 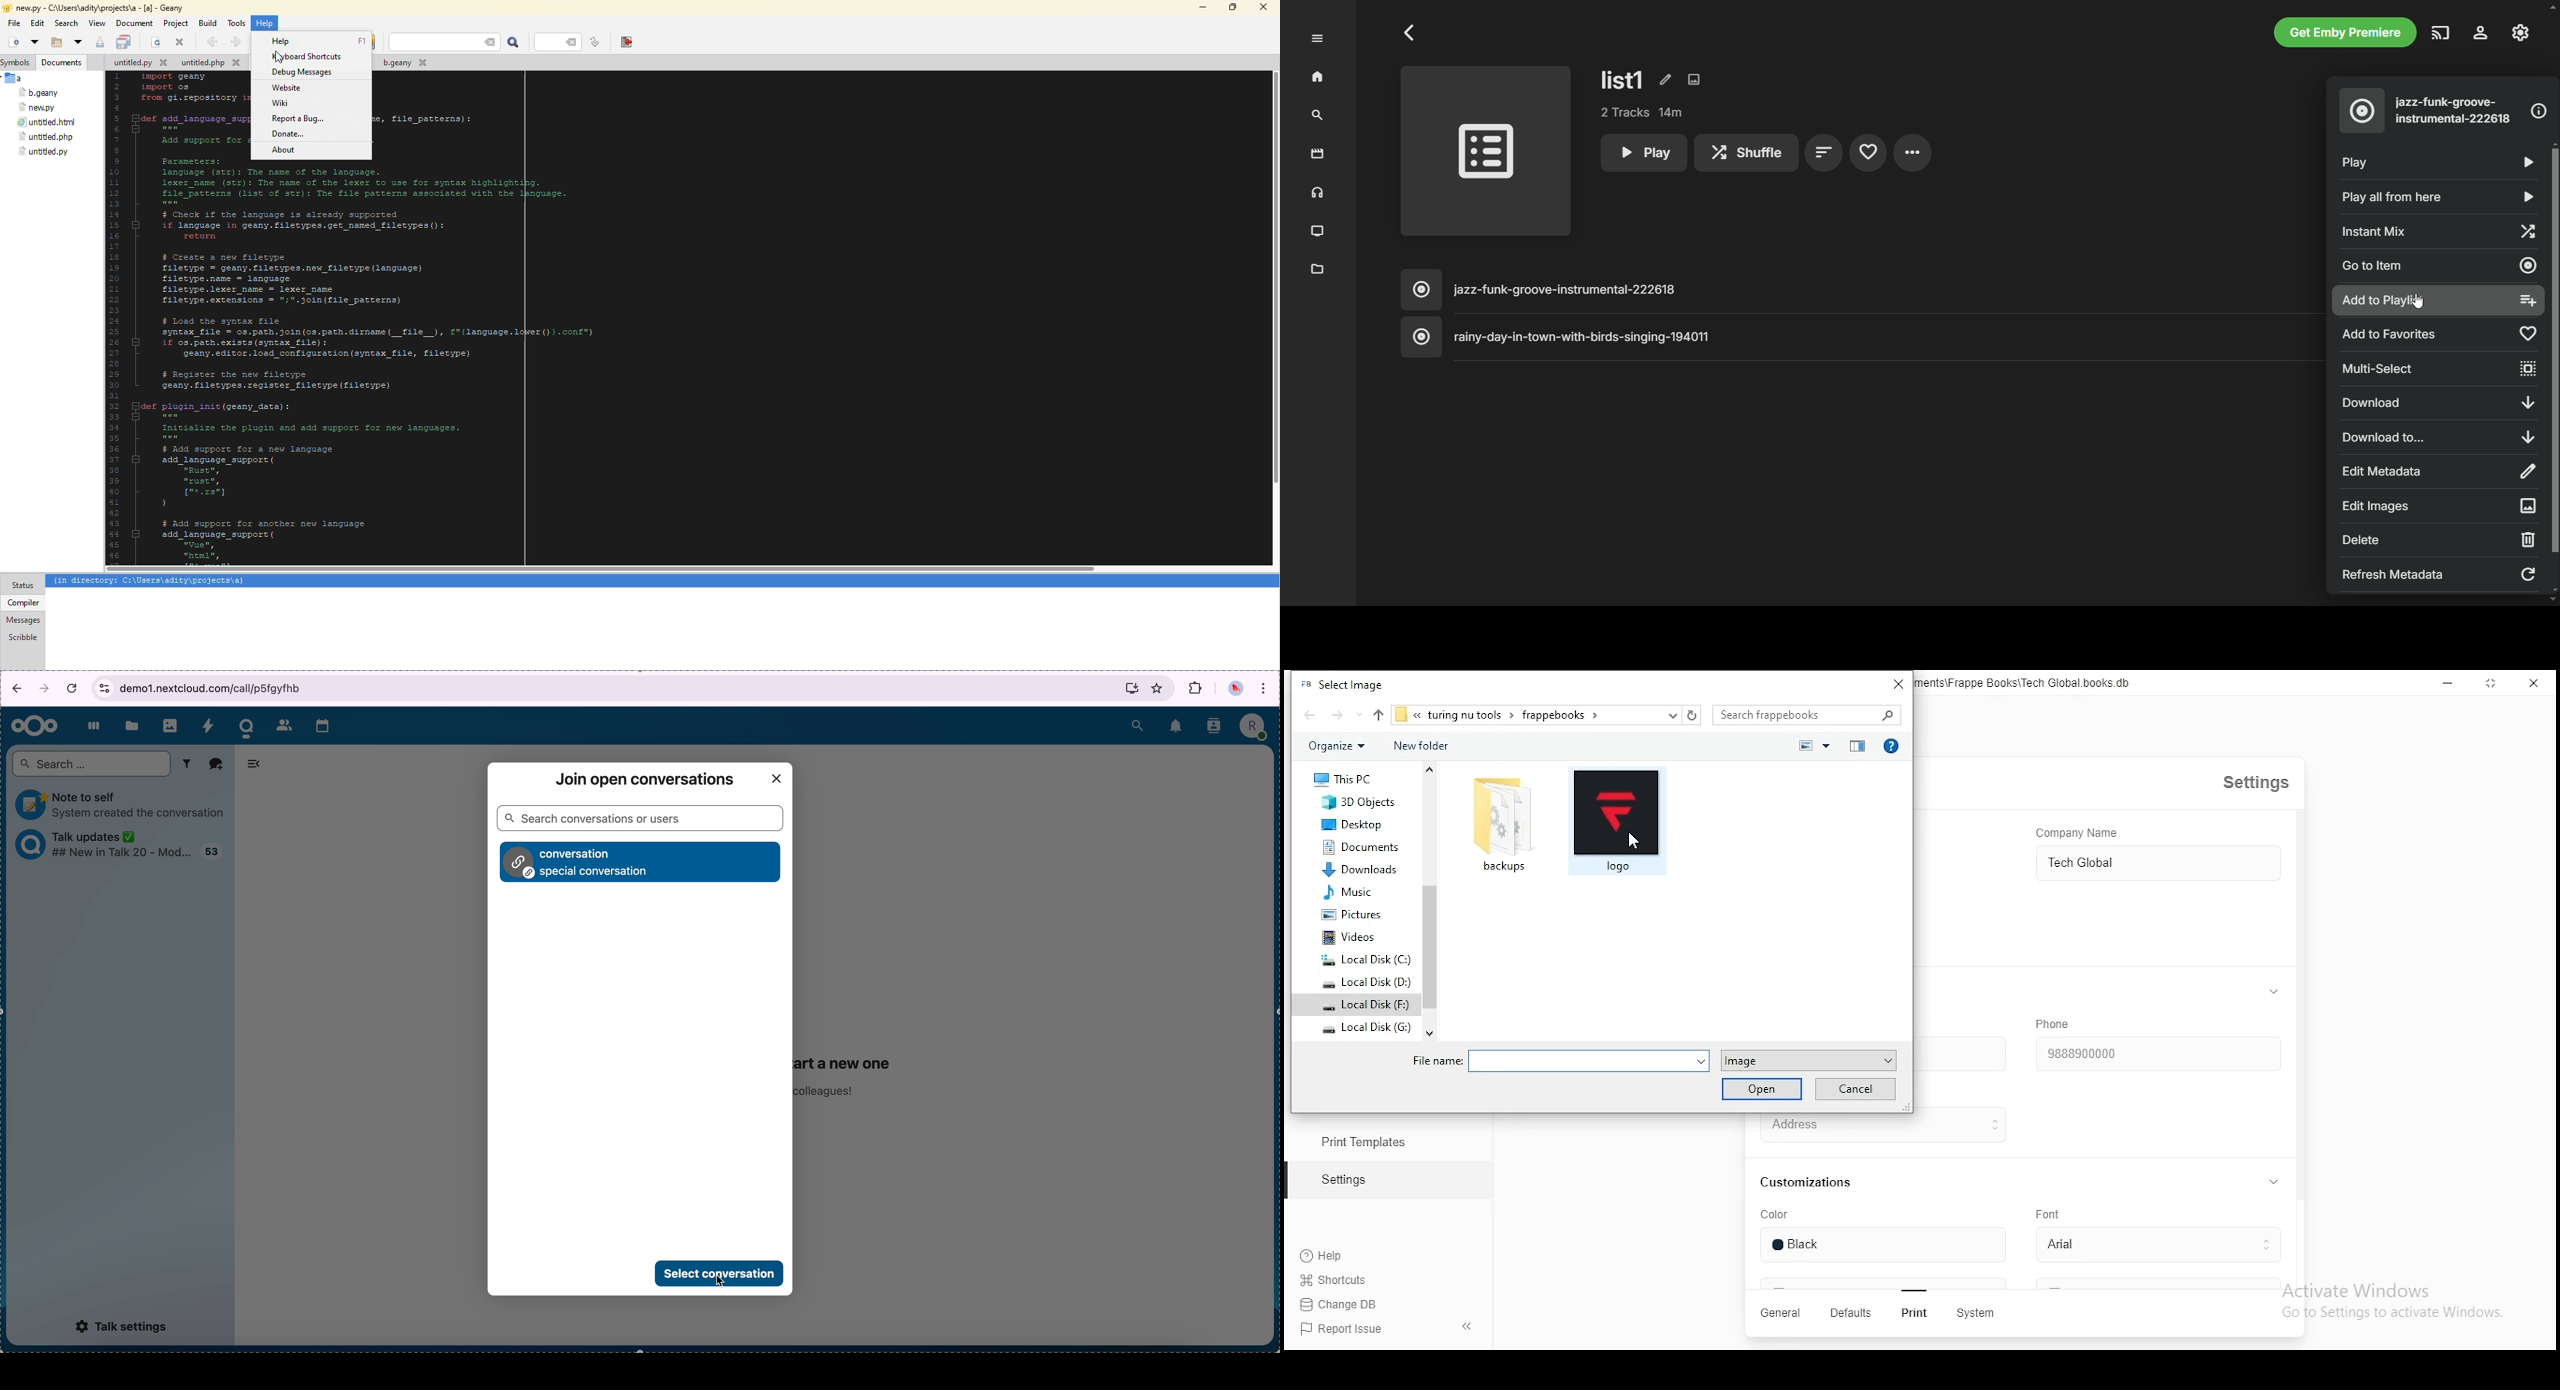 What do you see at coordinates (325, 726) in the screenshot?
I see `calendar` at bounding box center [325, 726].